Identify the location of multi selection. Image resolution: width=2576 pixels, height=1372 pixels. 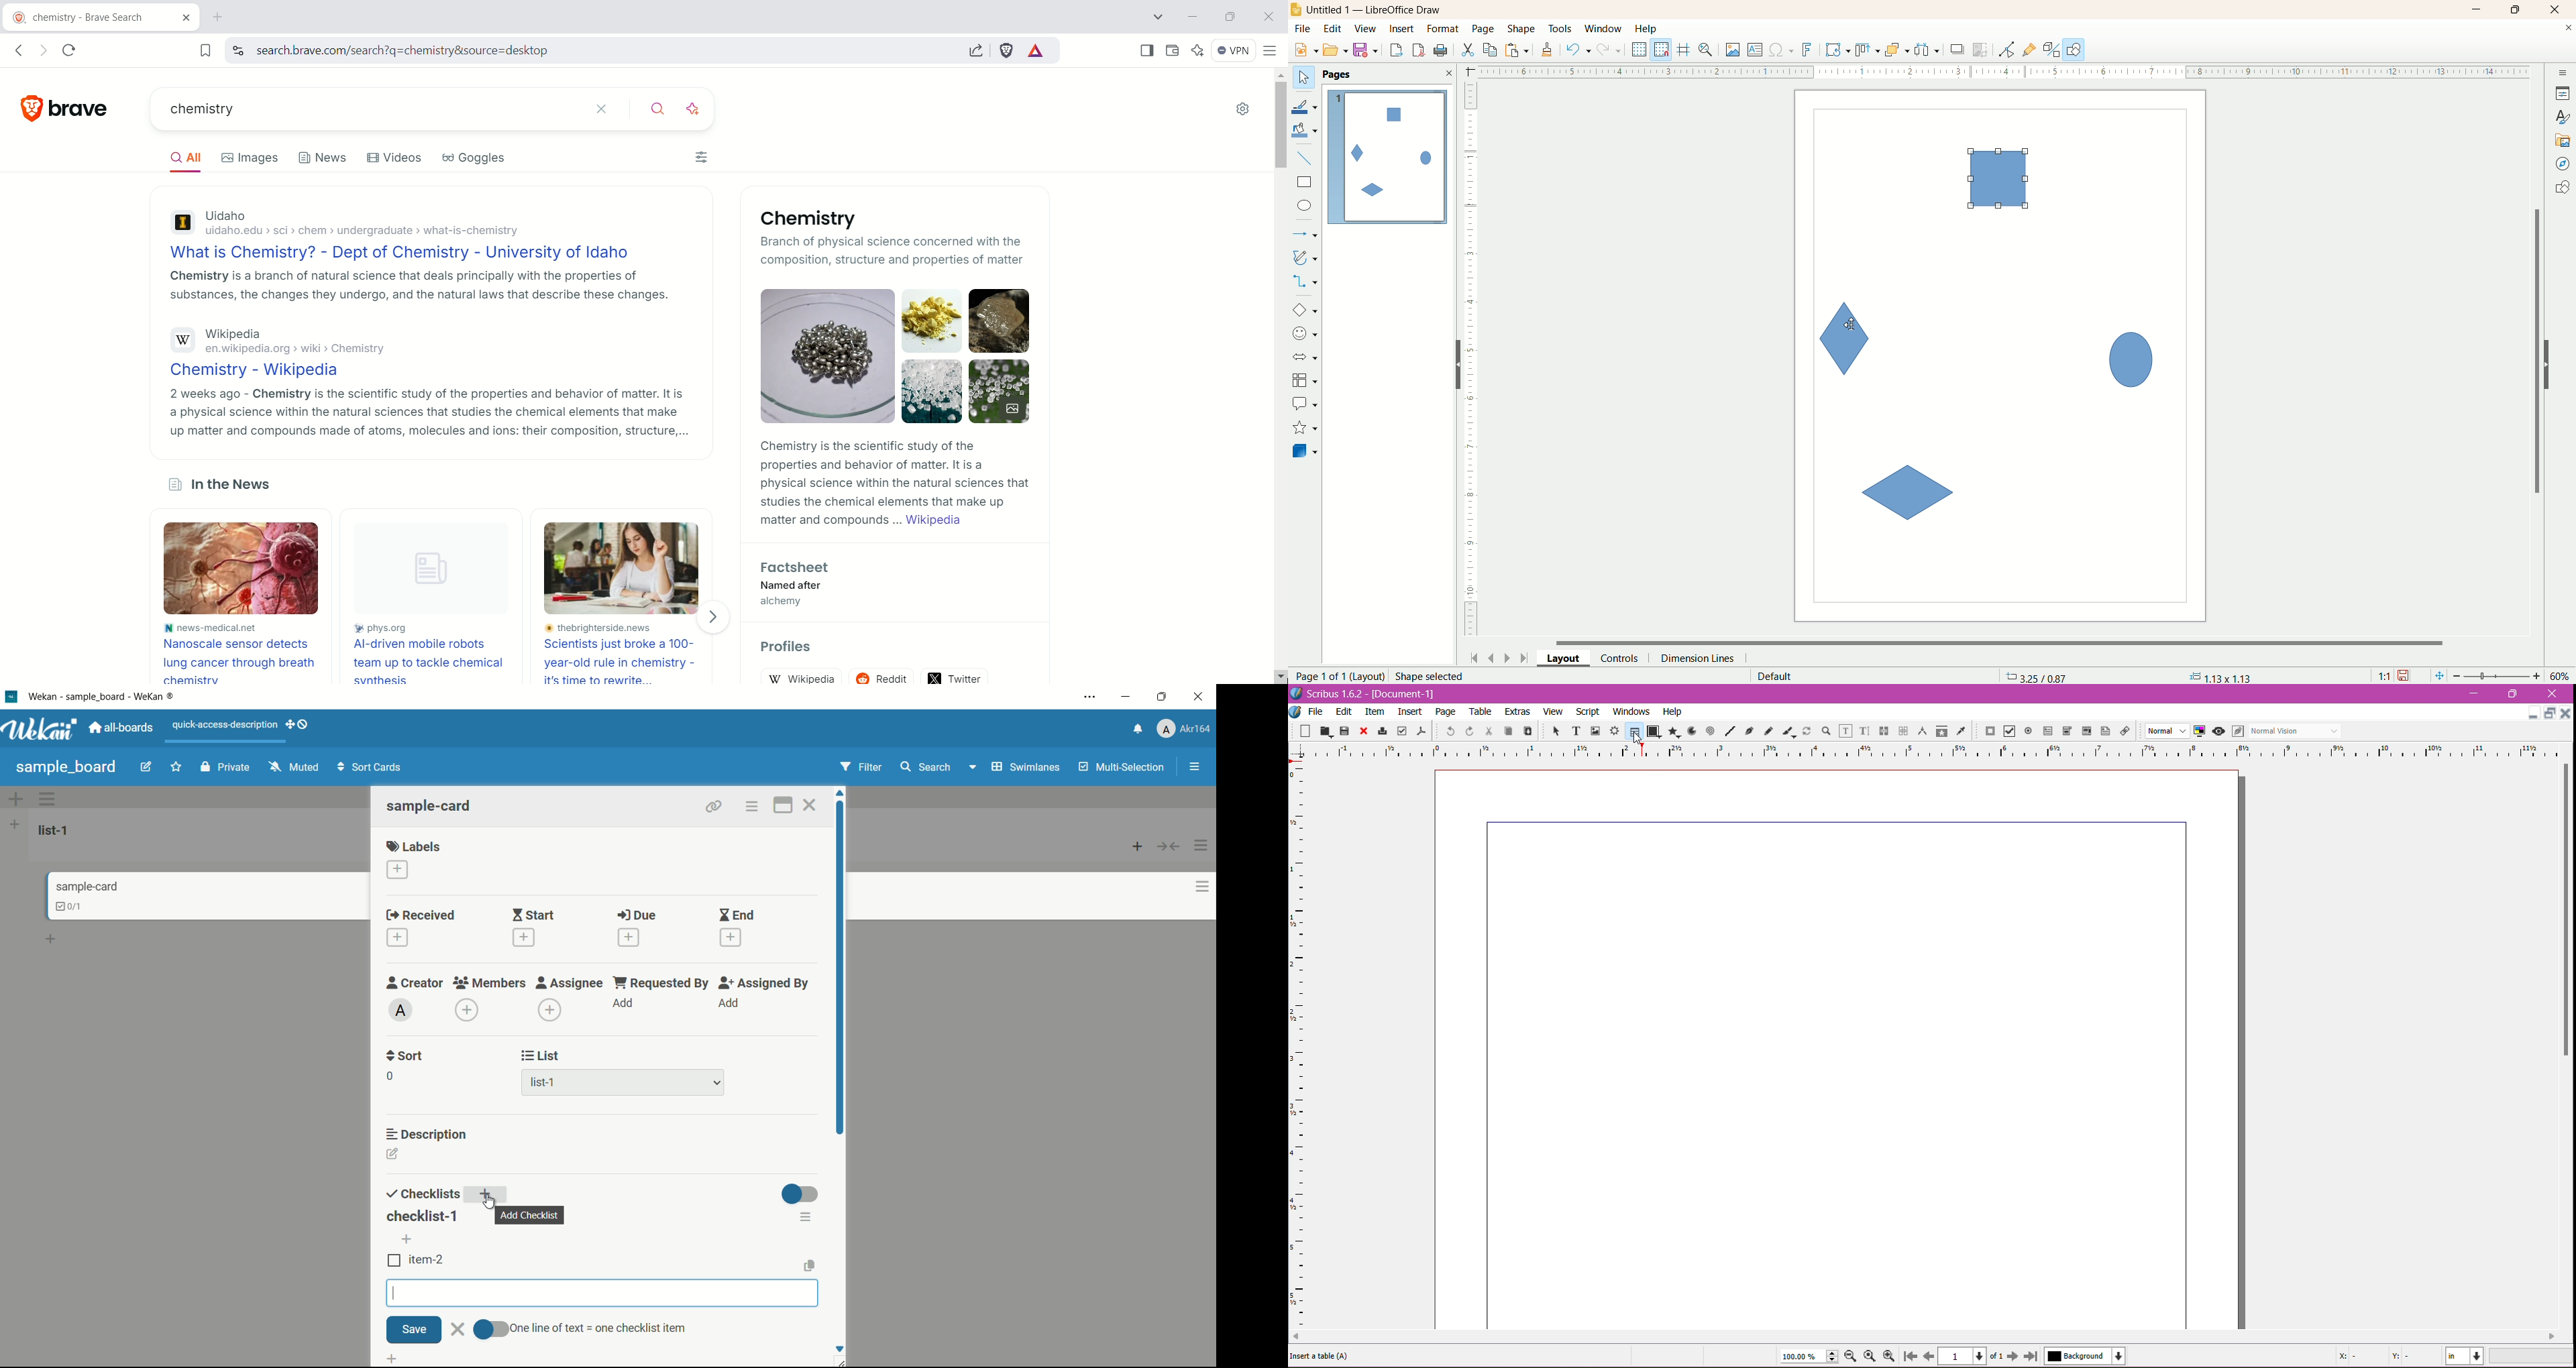
(1123, 768).